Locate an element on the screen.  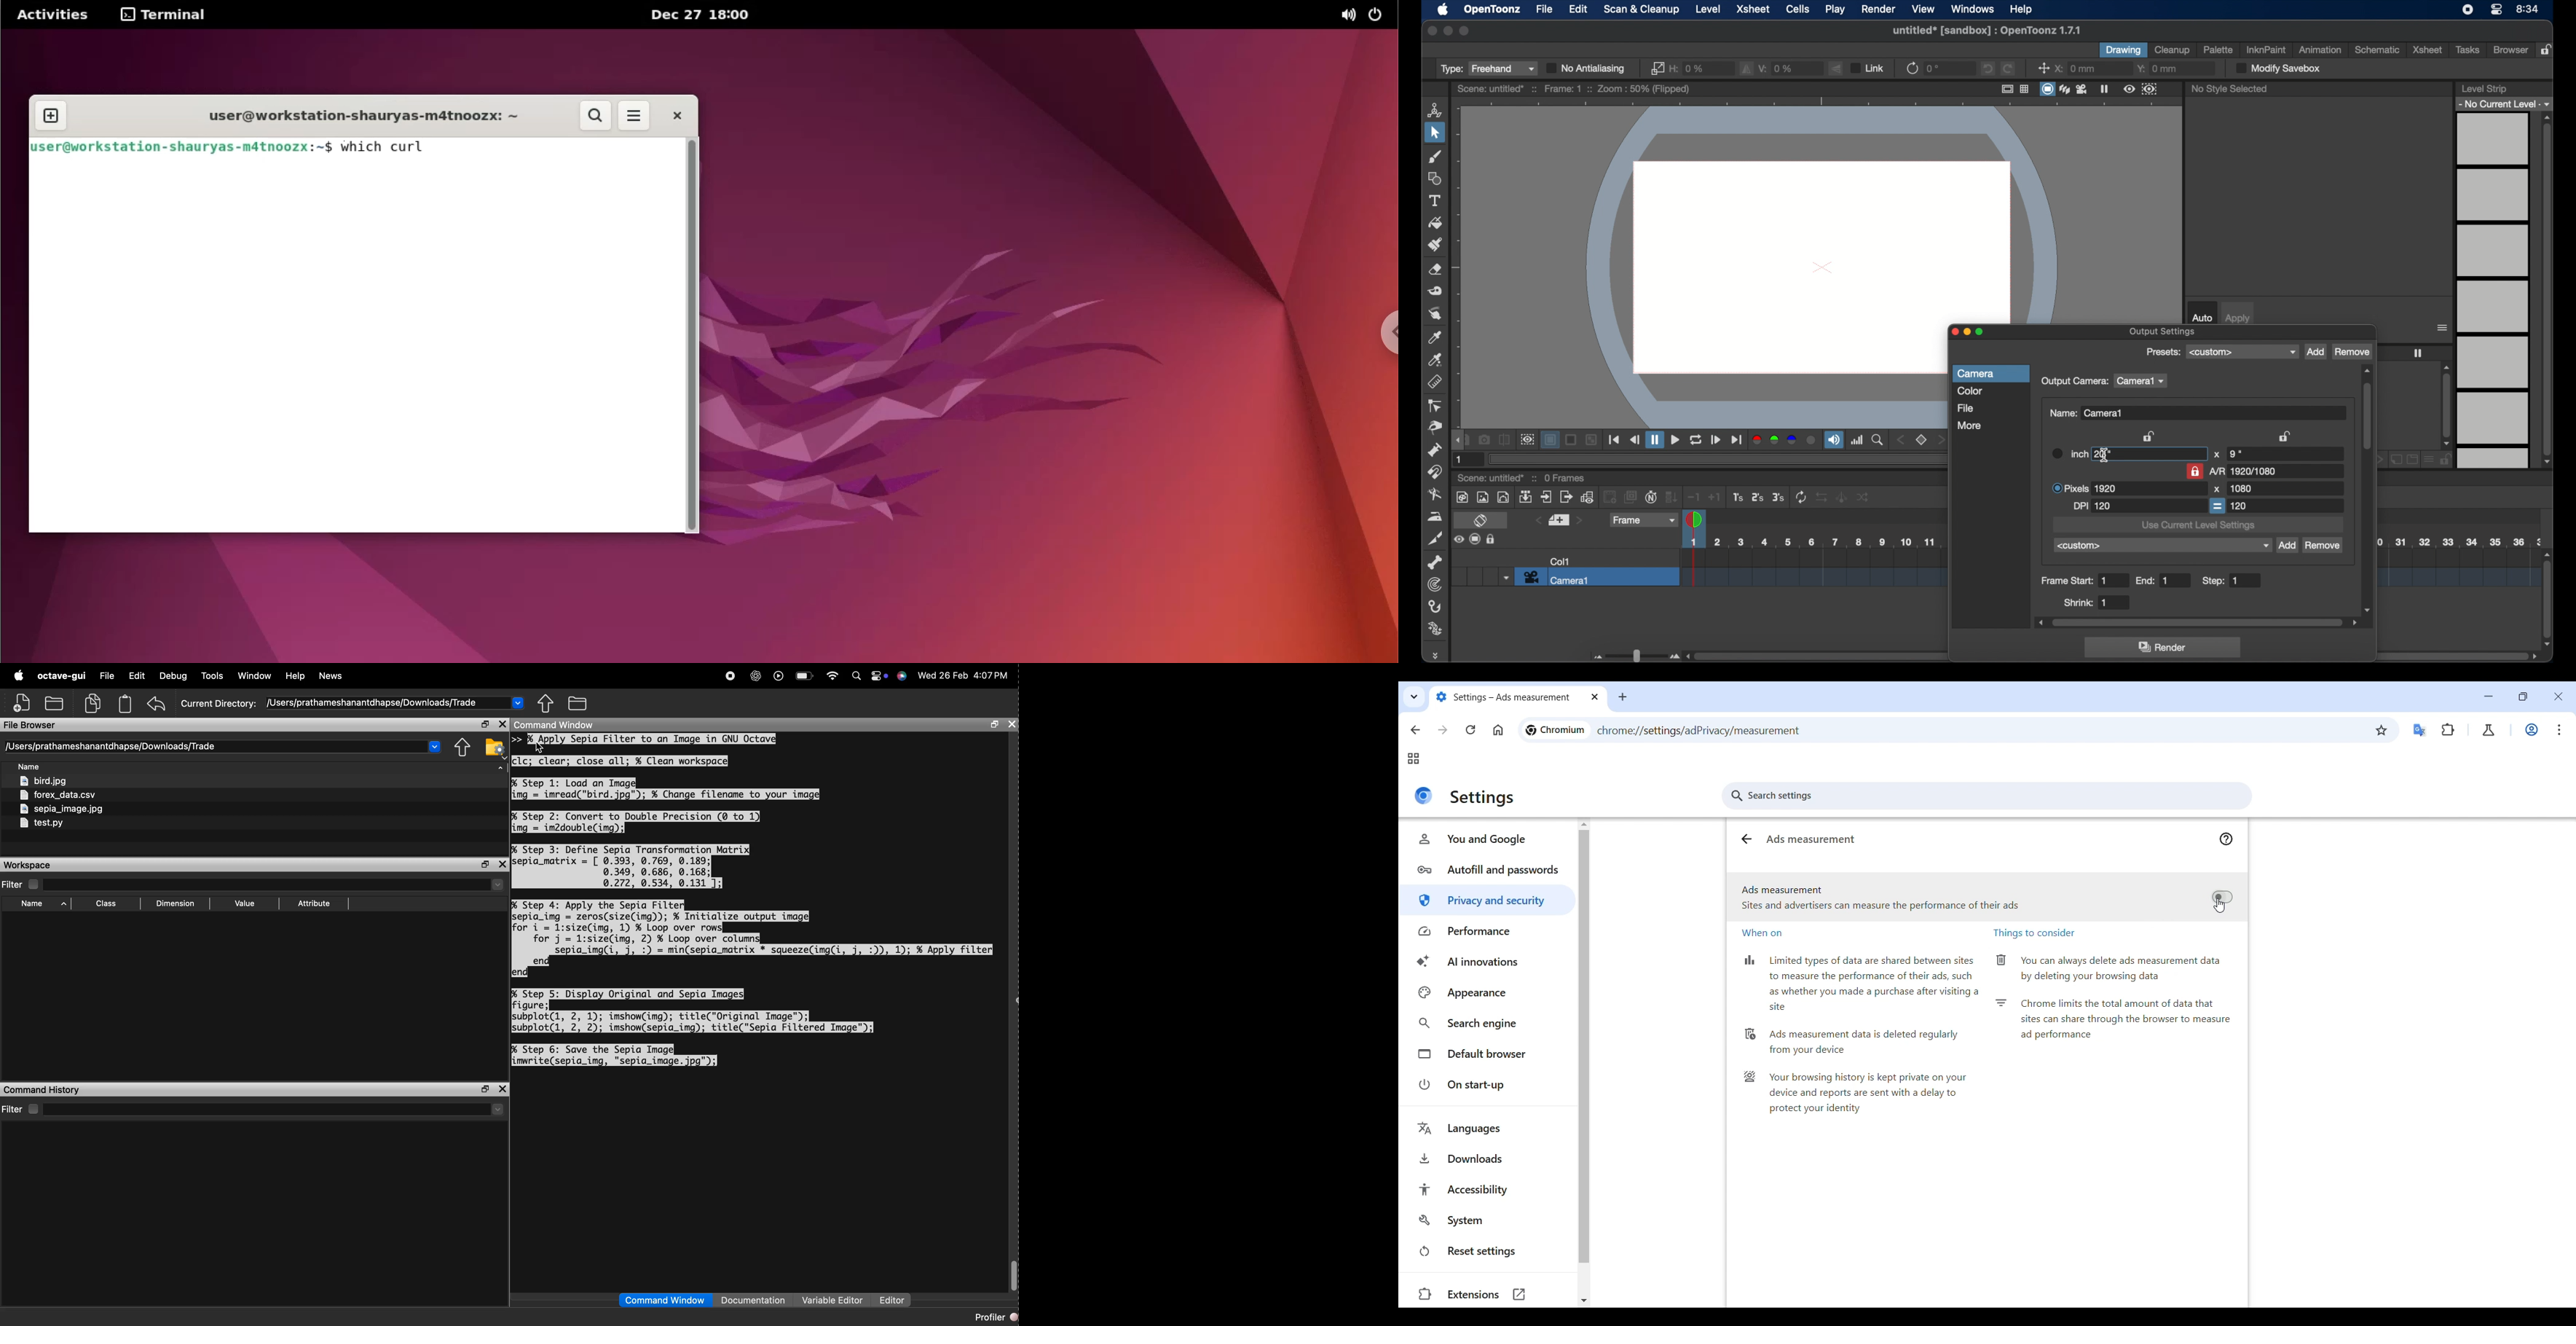
Current Directory: is located at coordinates (218, 704).